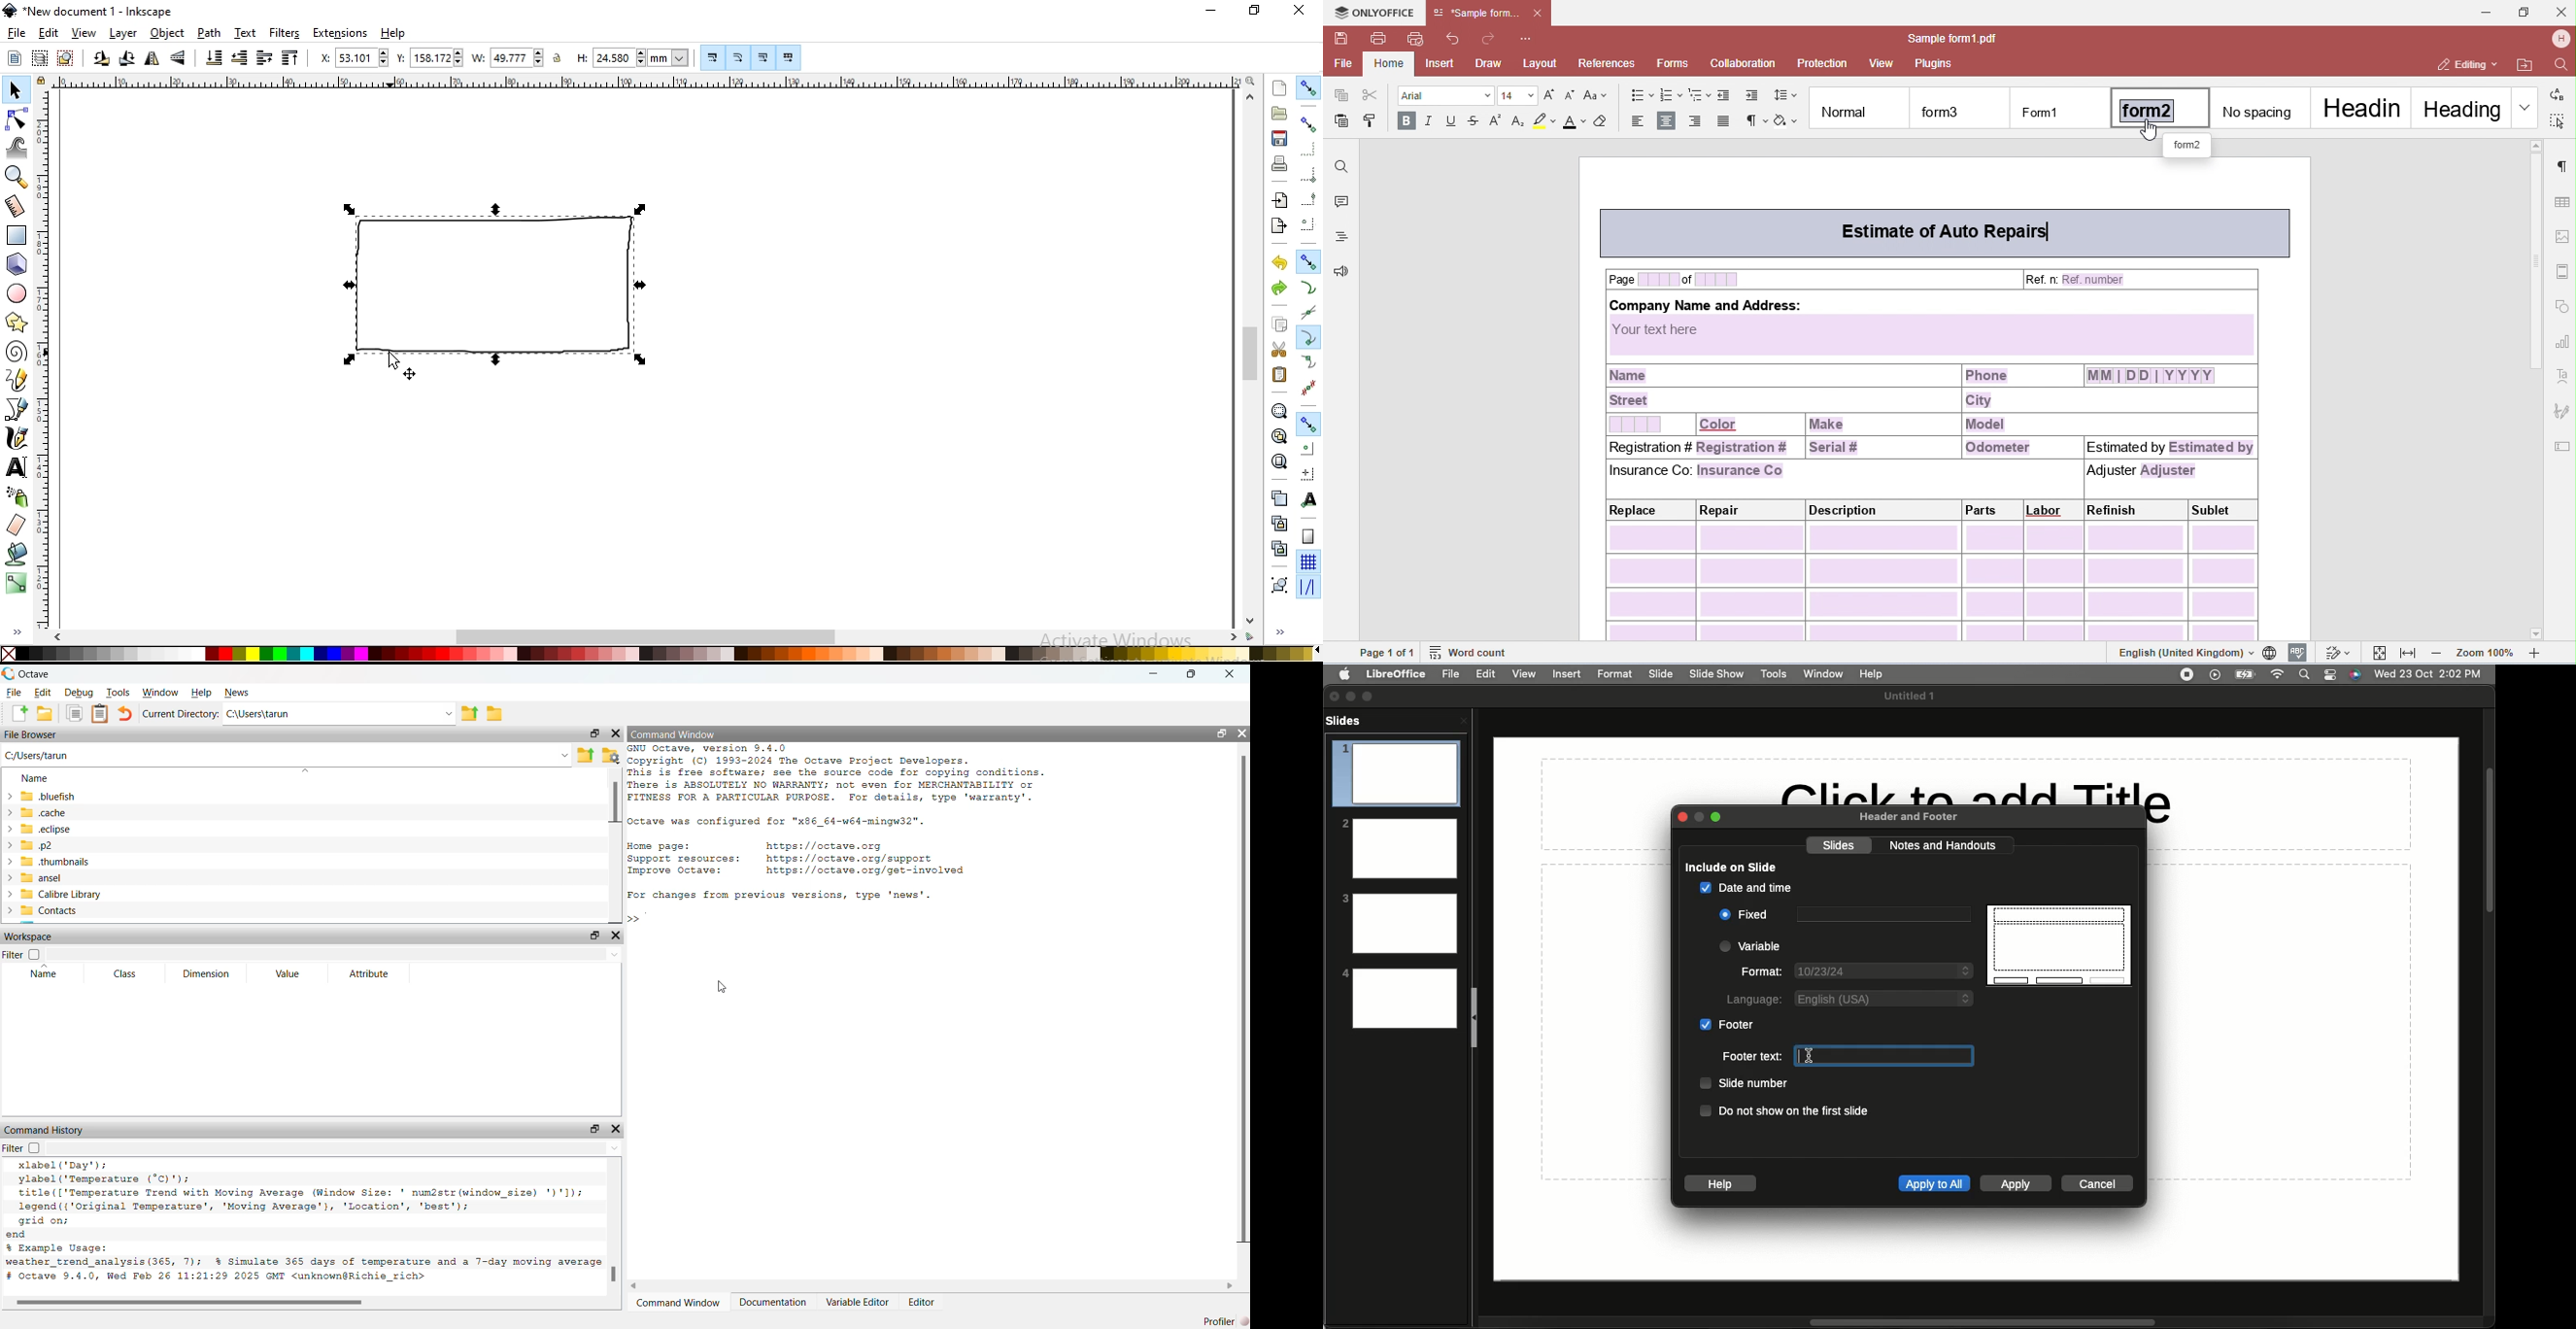 The width and height of the screenshot is (2576, 1344). Describe the element at coordinates (1838, 846) in the screenshot. I see `Slides` at that location.